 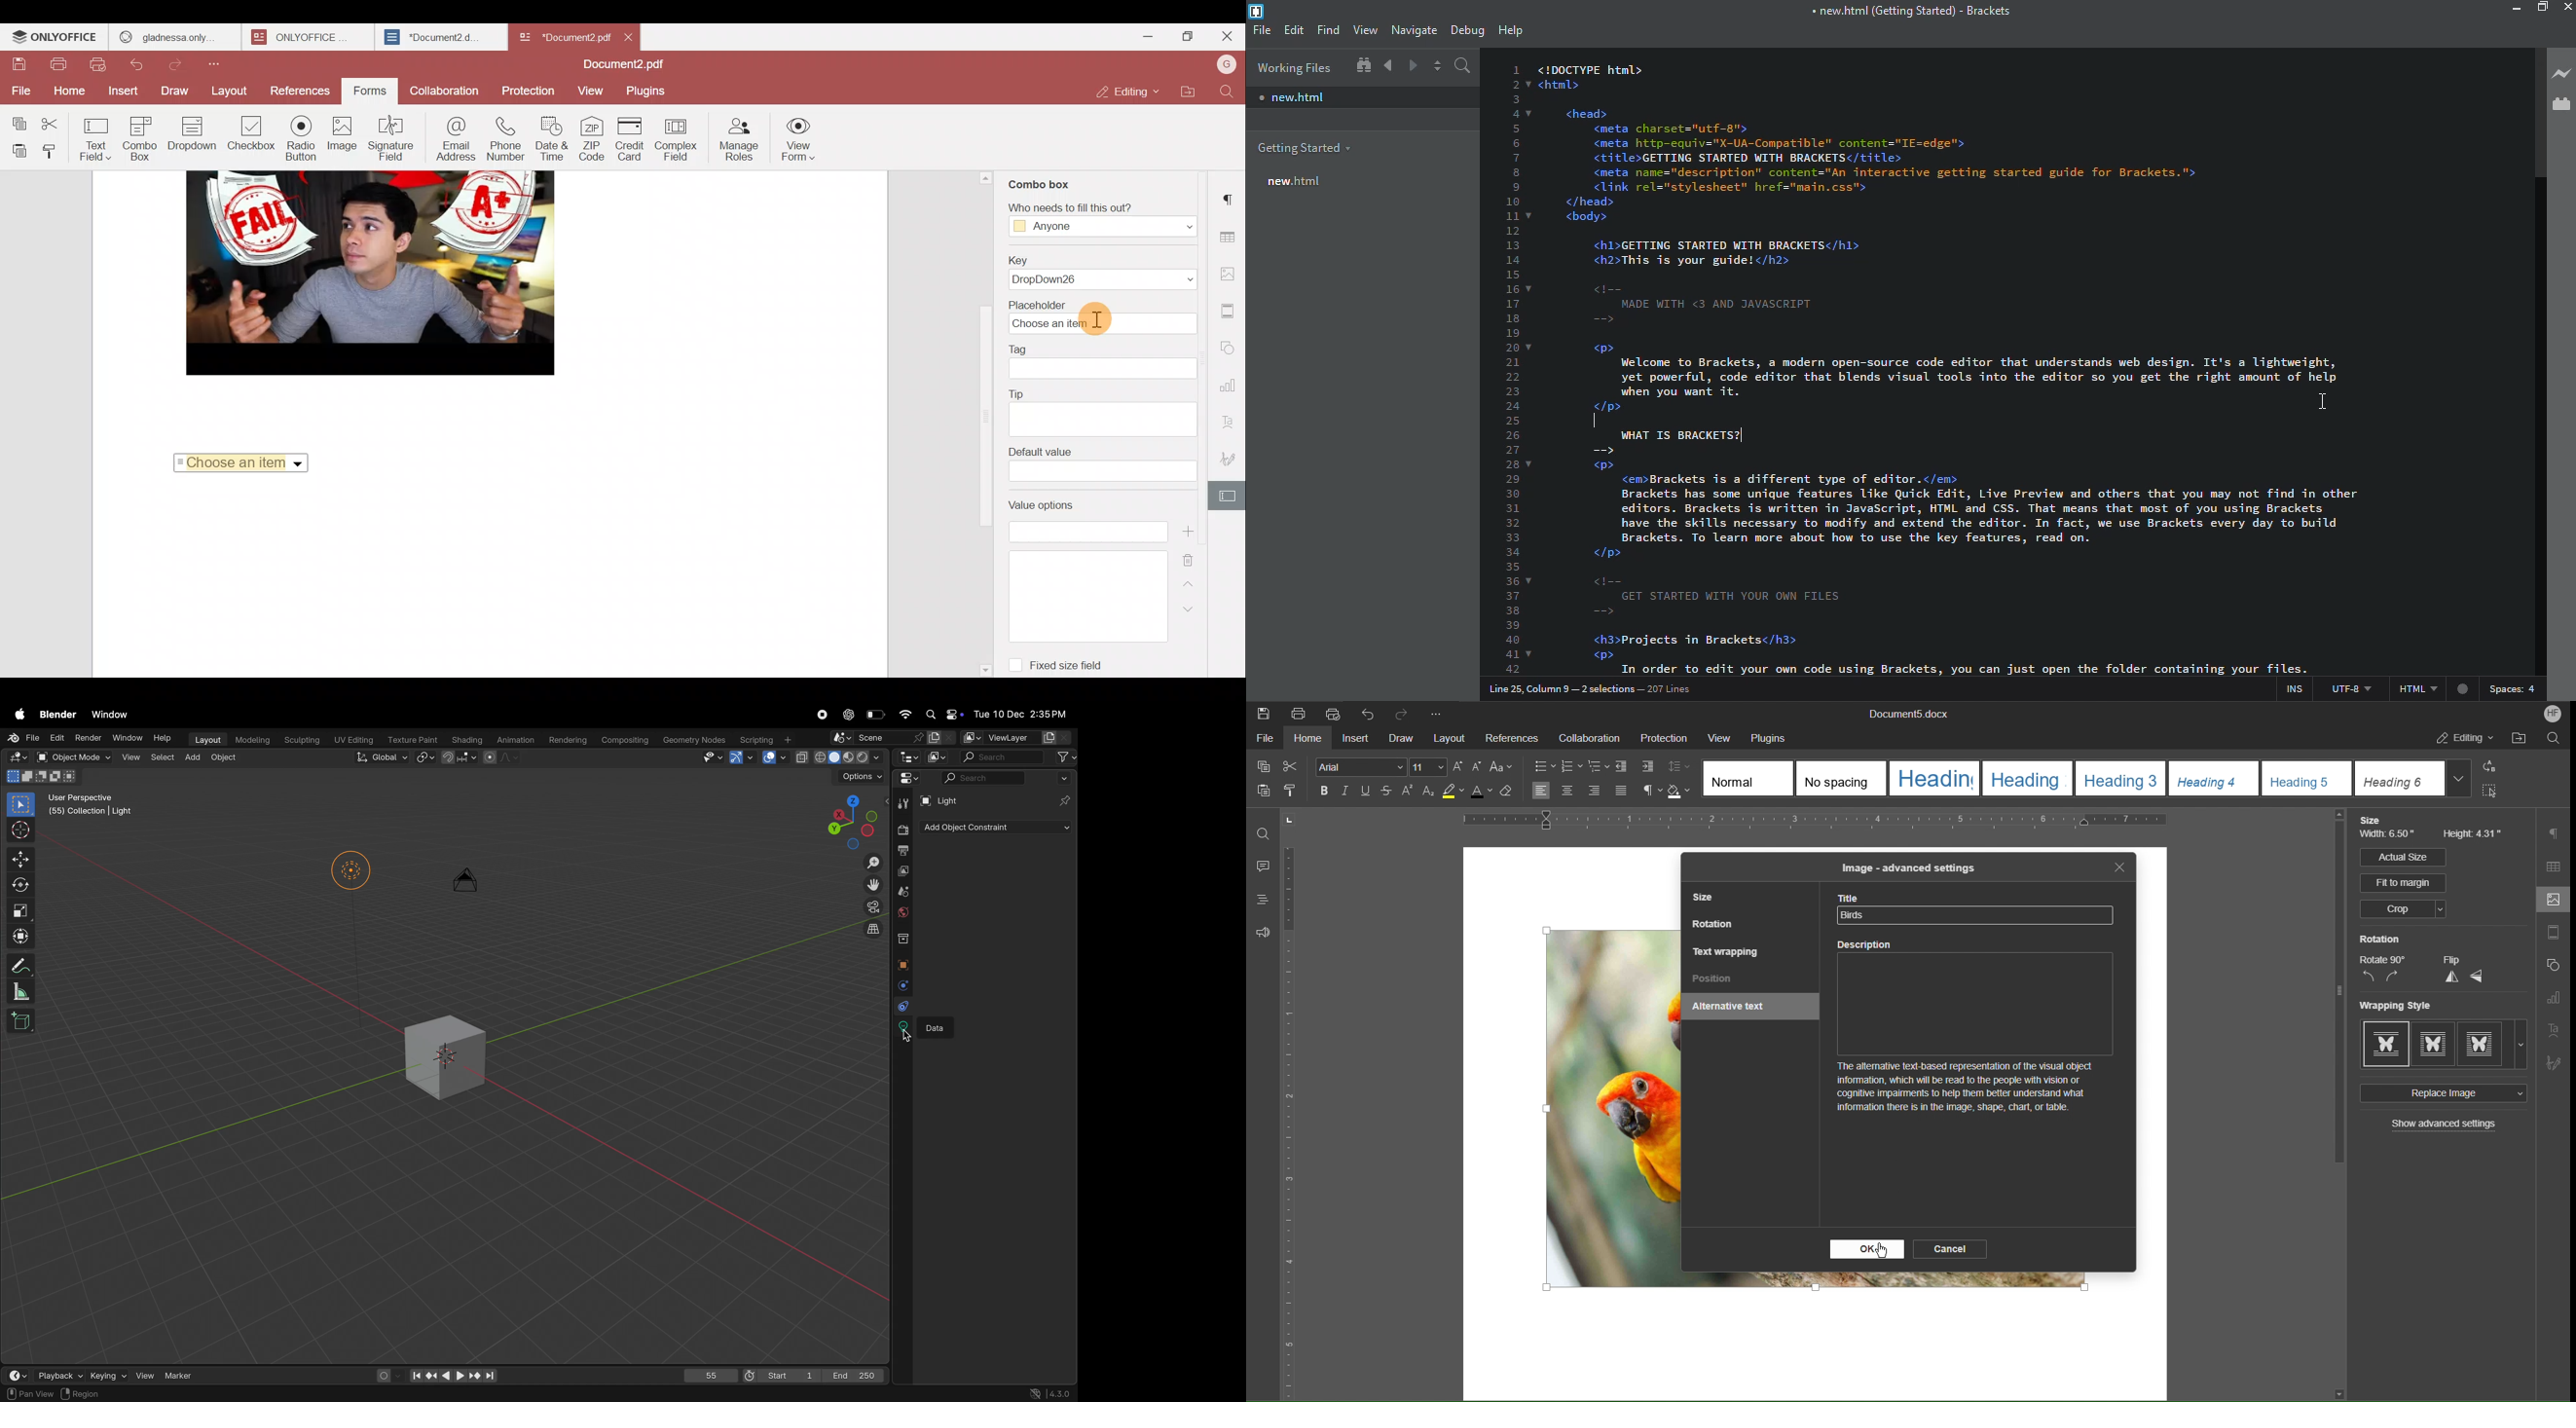 I want to click on Complex field, so click(x=678, y=141).